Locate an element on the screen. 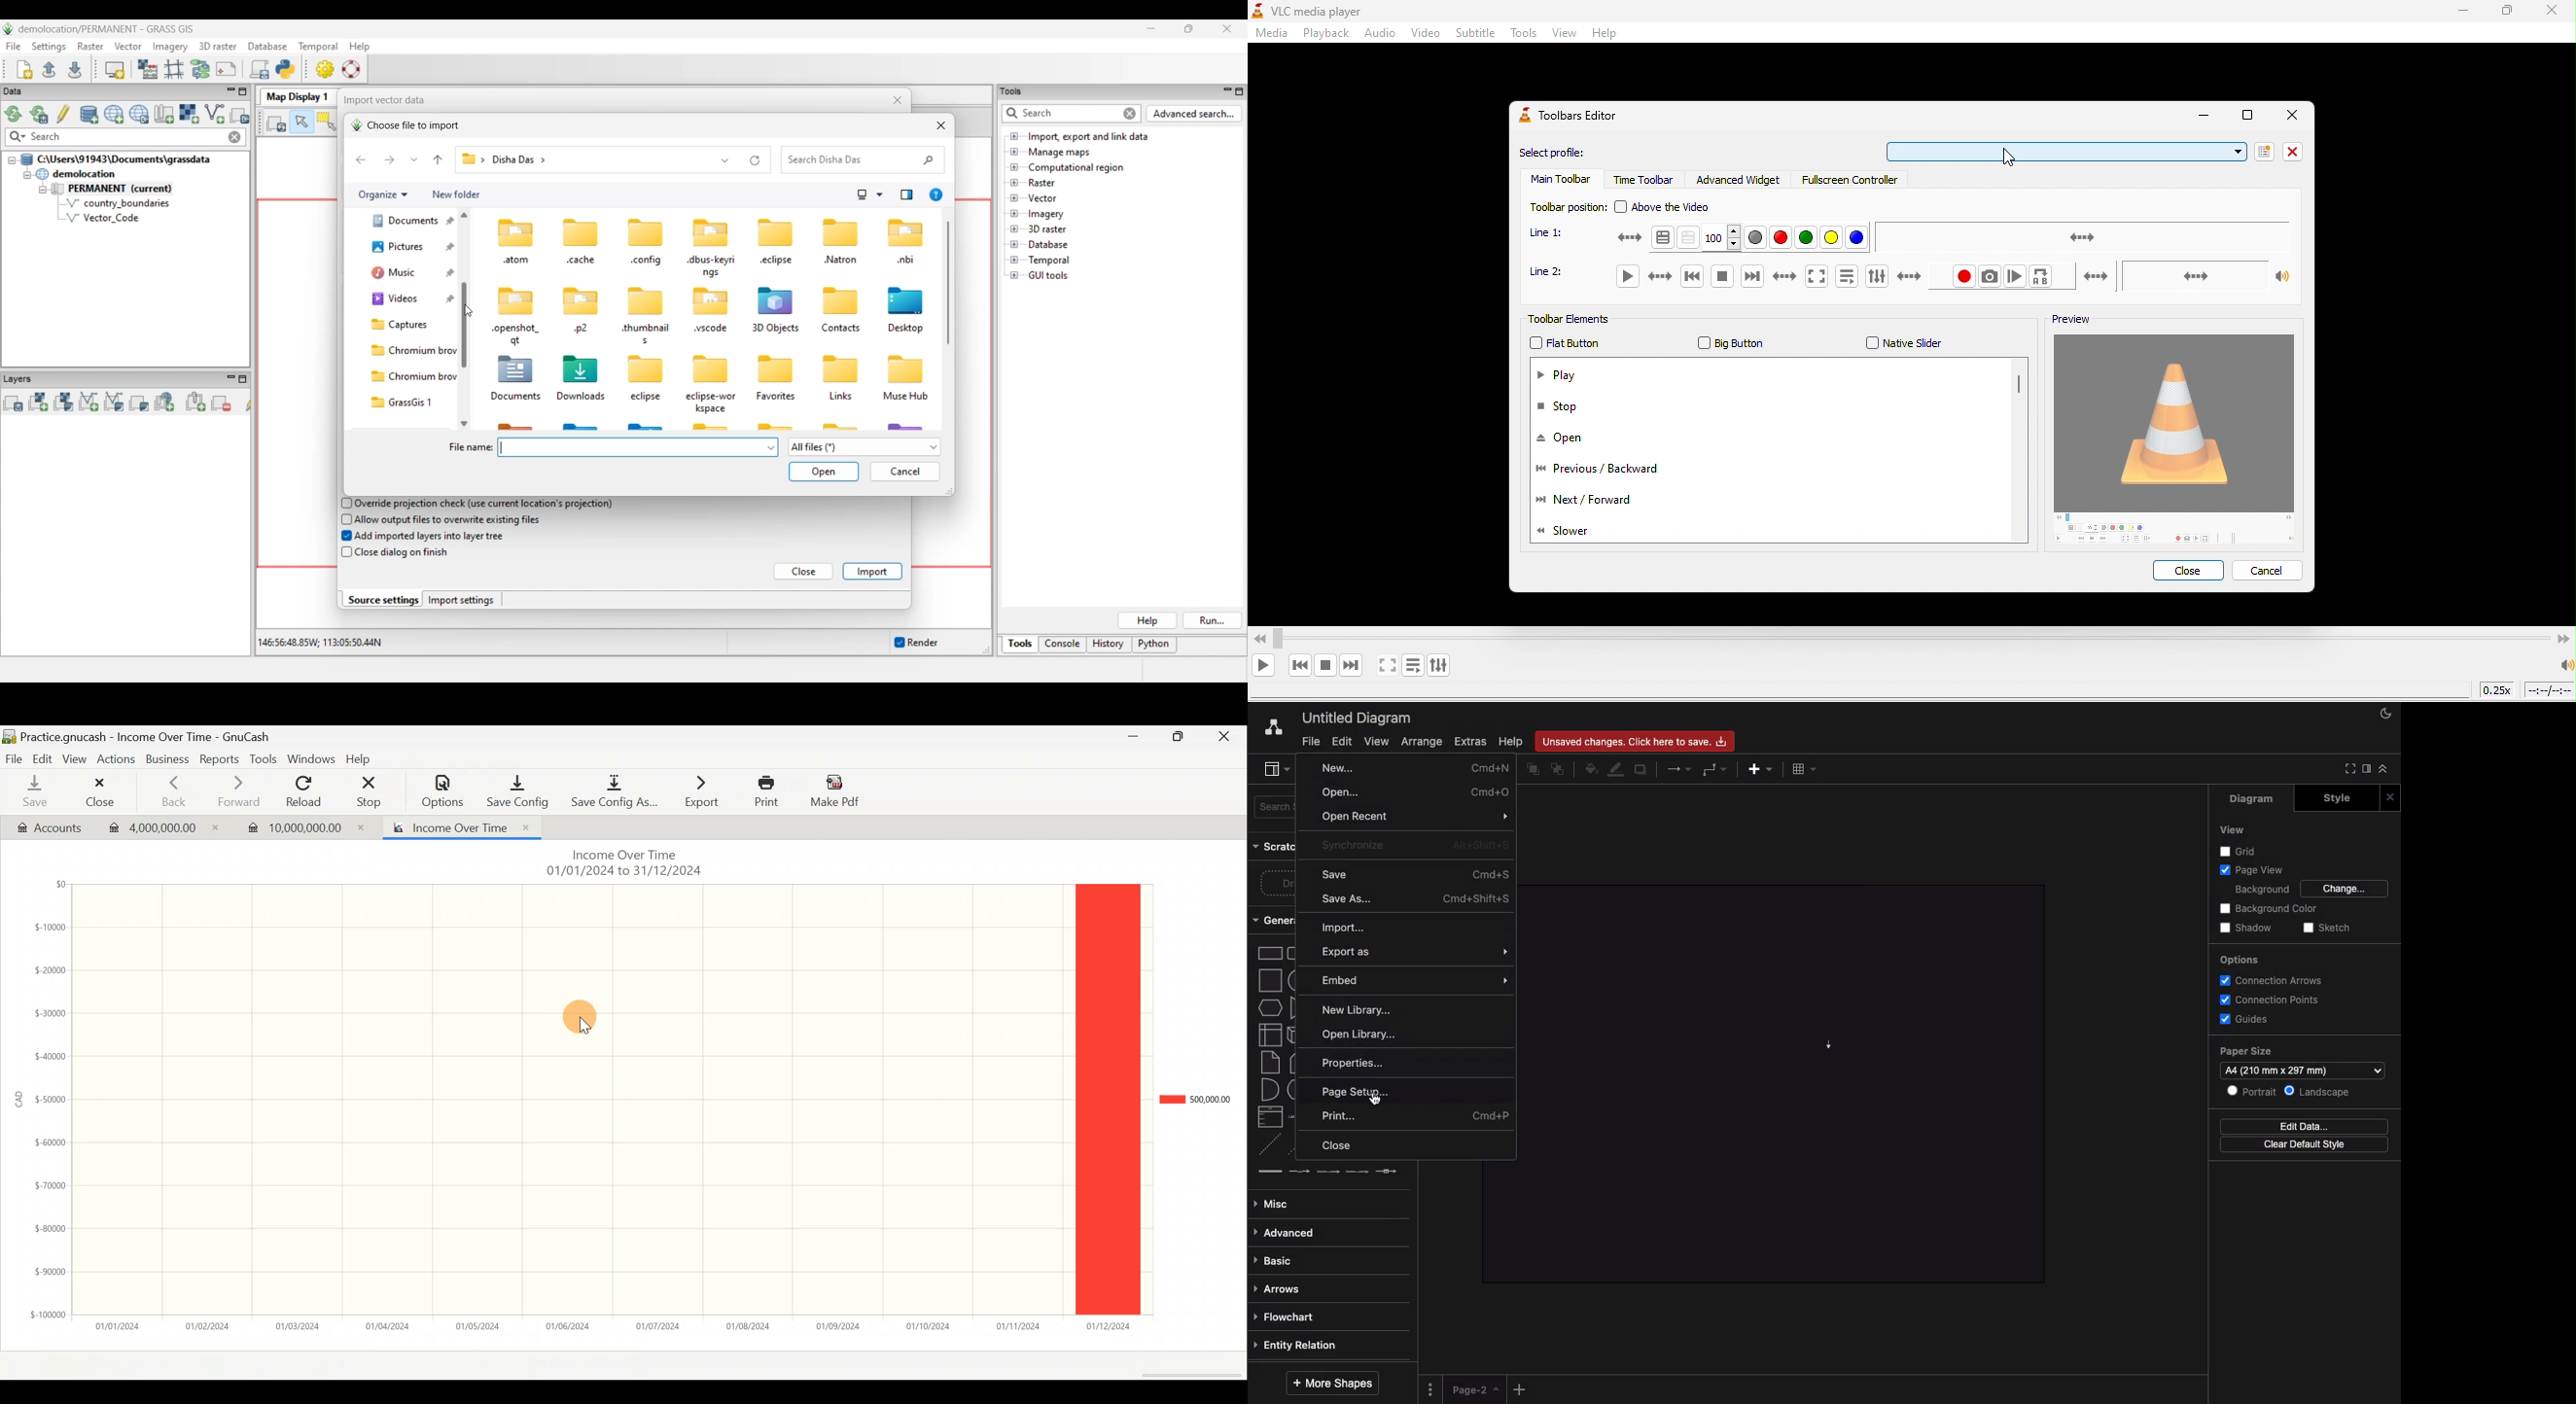 The width and height of the screenshot is (2576, 1428). 01/11/2024 is located at coordinates (1021, 1325).